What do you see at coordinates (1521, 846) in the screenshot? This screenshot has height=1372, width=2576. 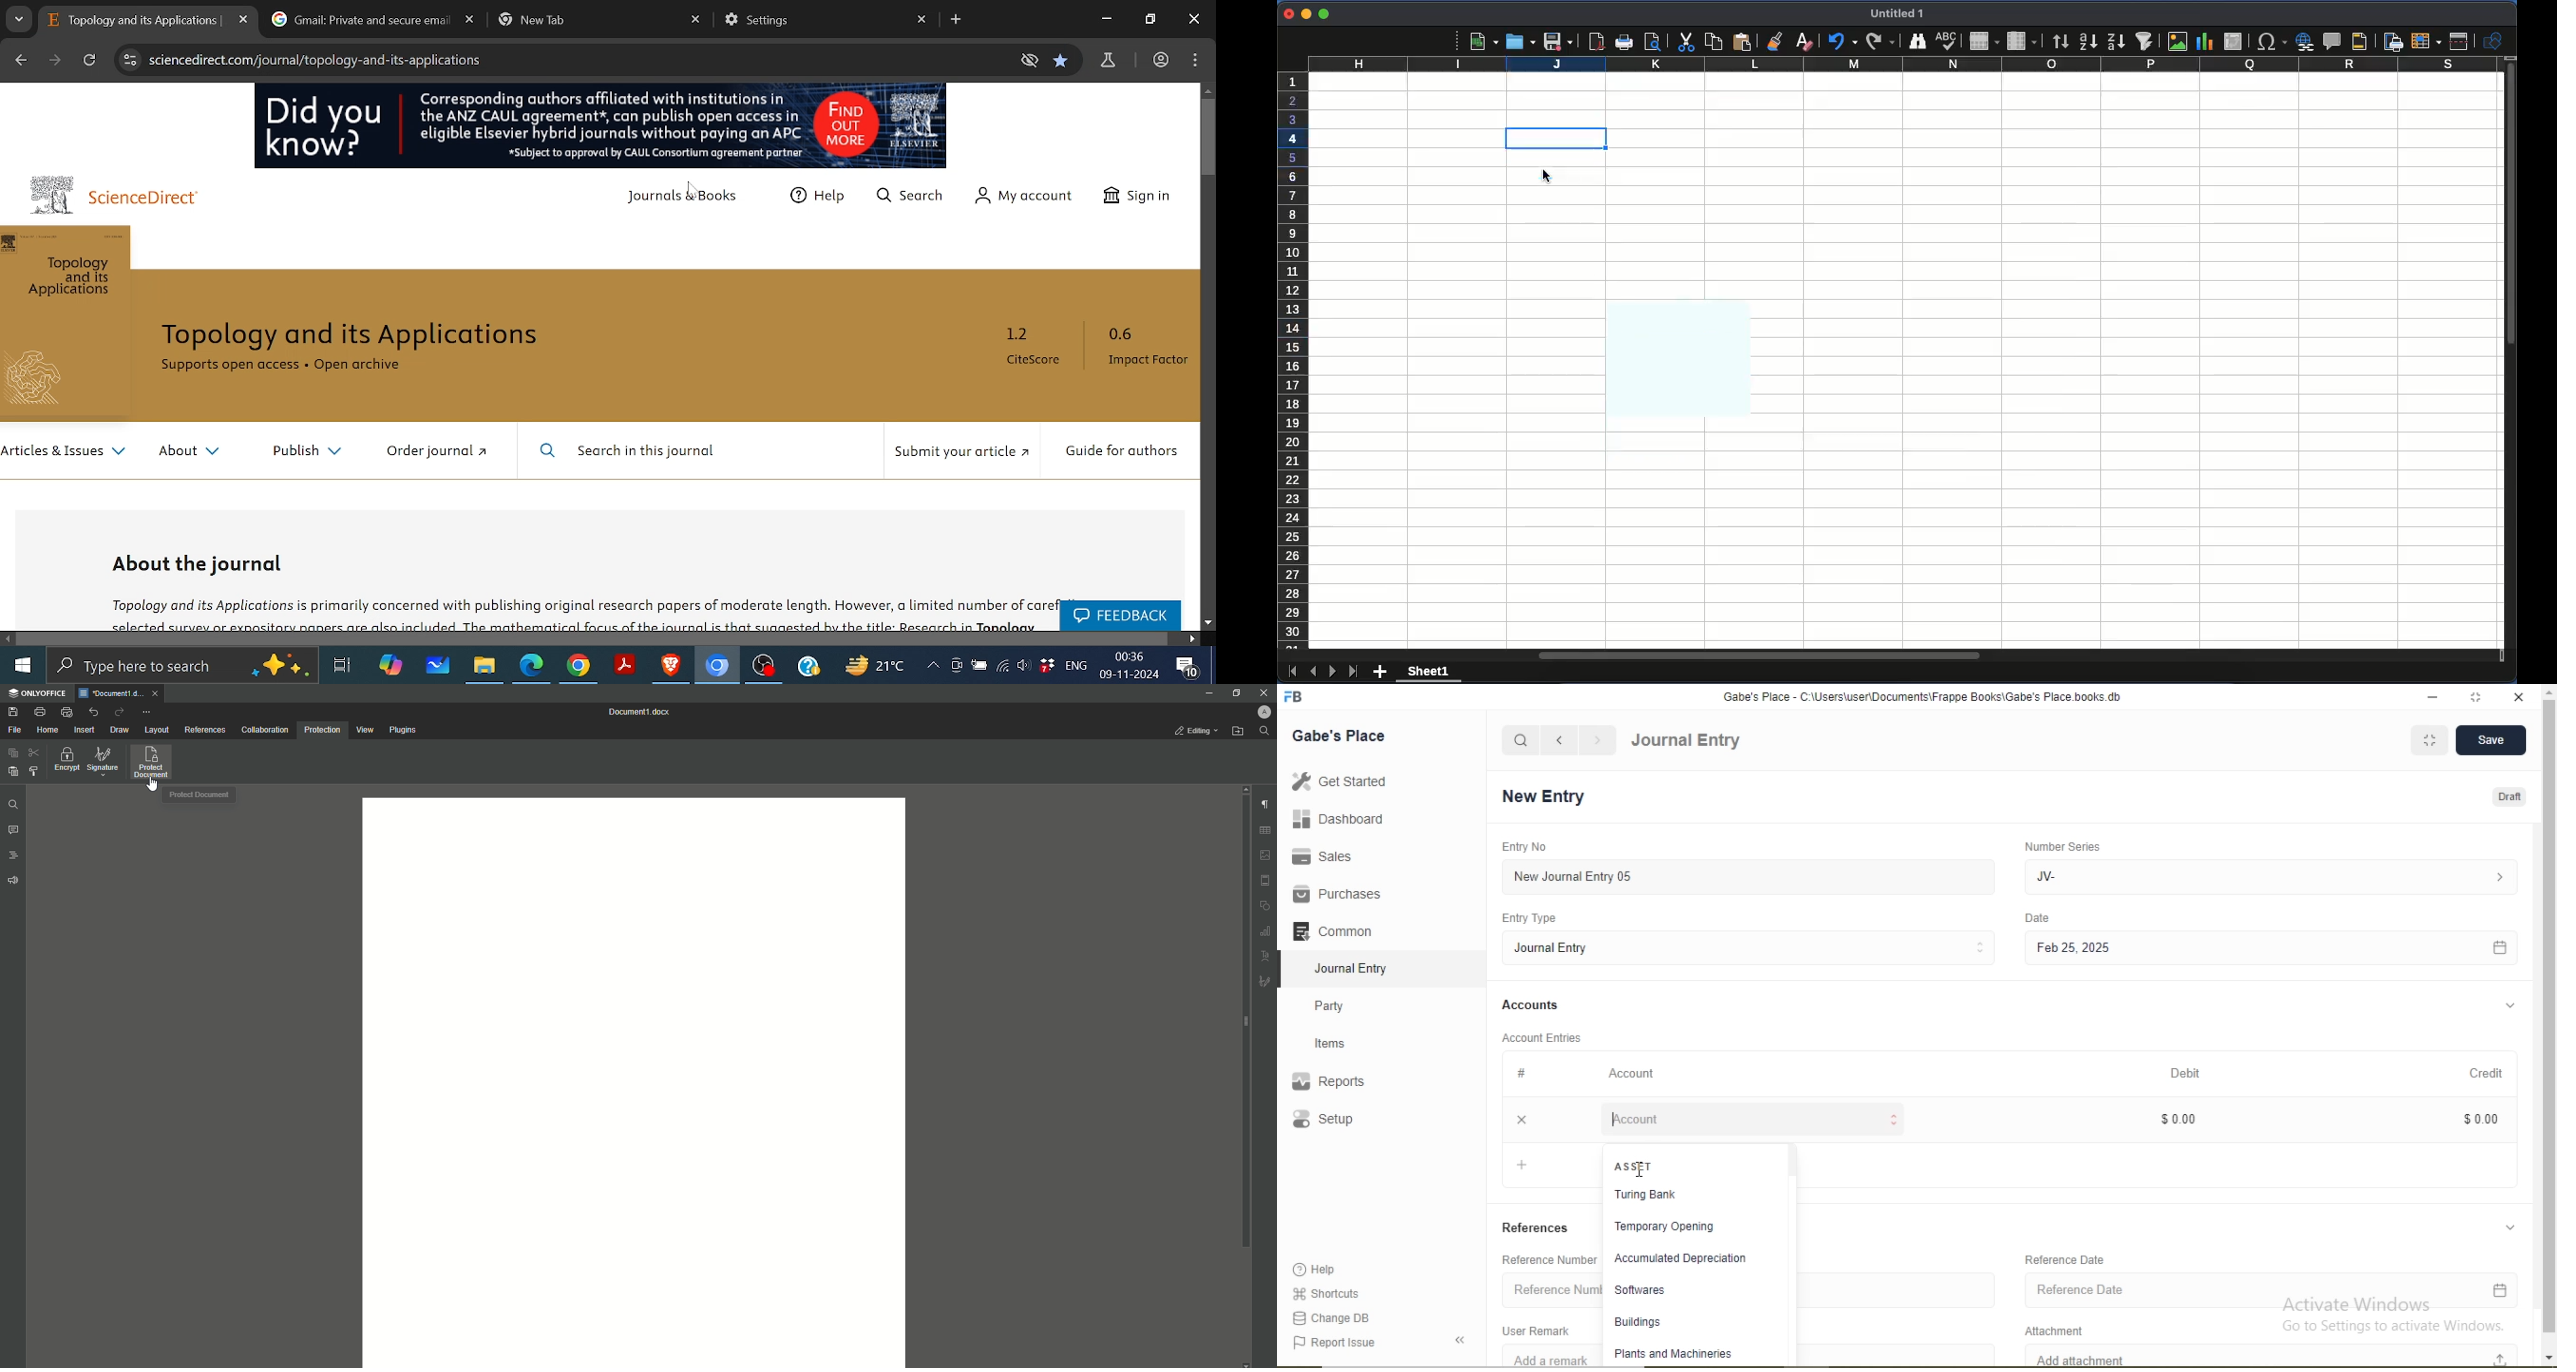 I see `Entry No` at bounding box center [1521, 846].